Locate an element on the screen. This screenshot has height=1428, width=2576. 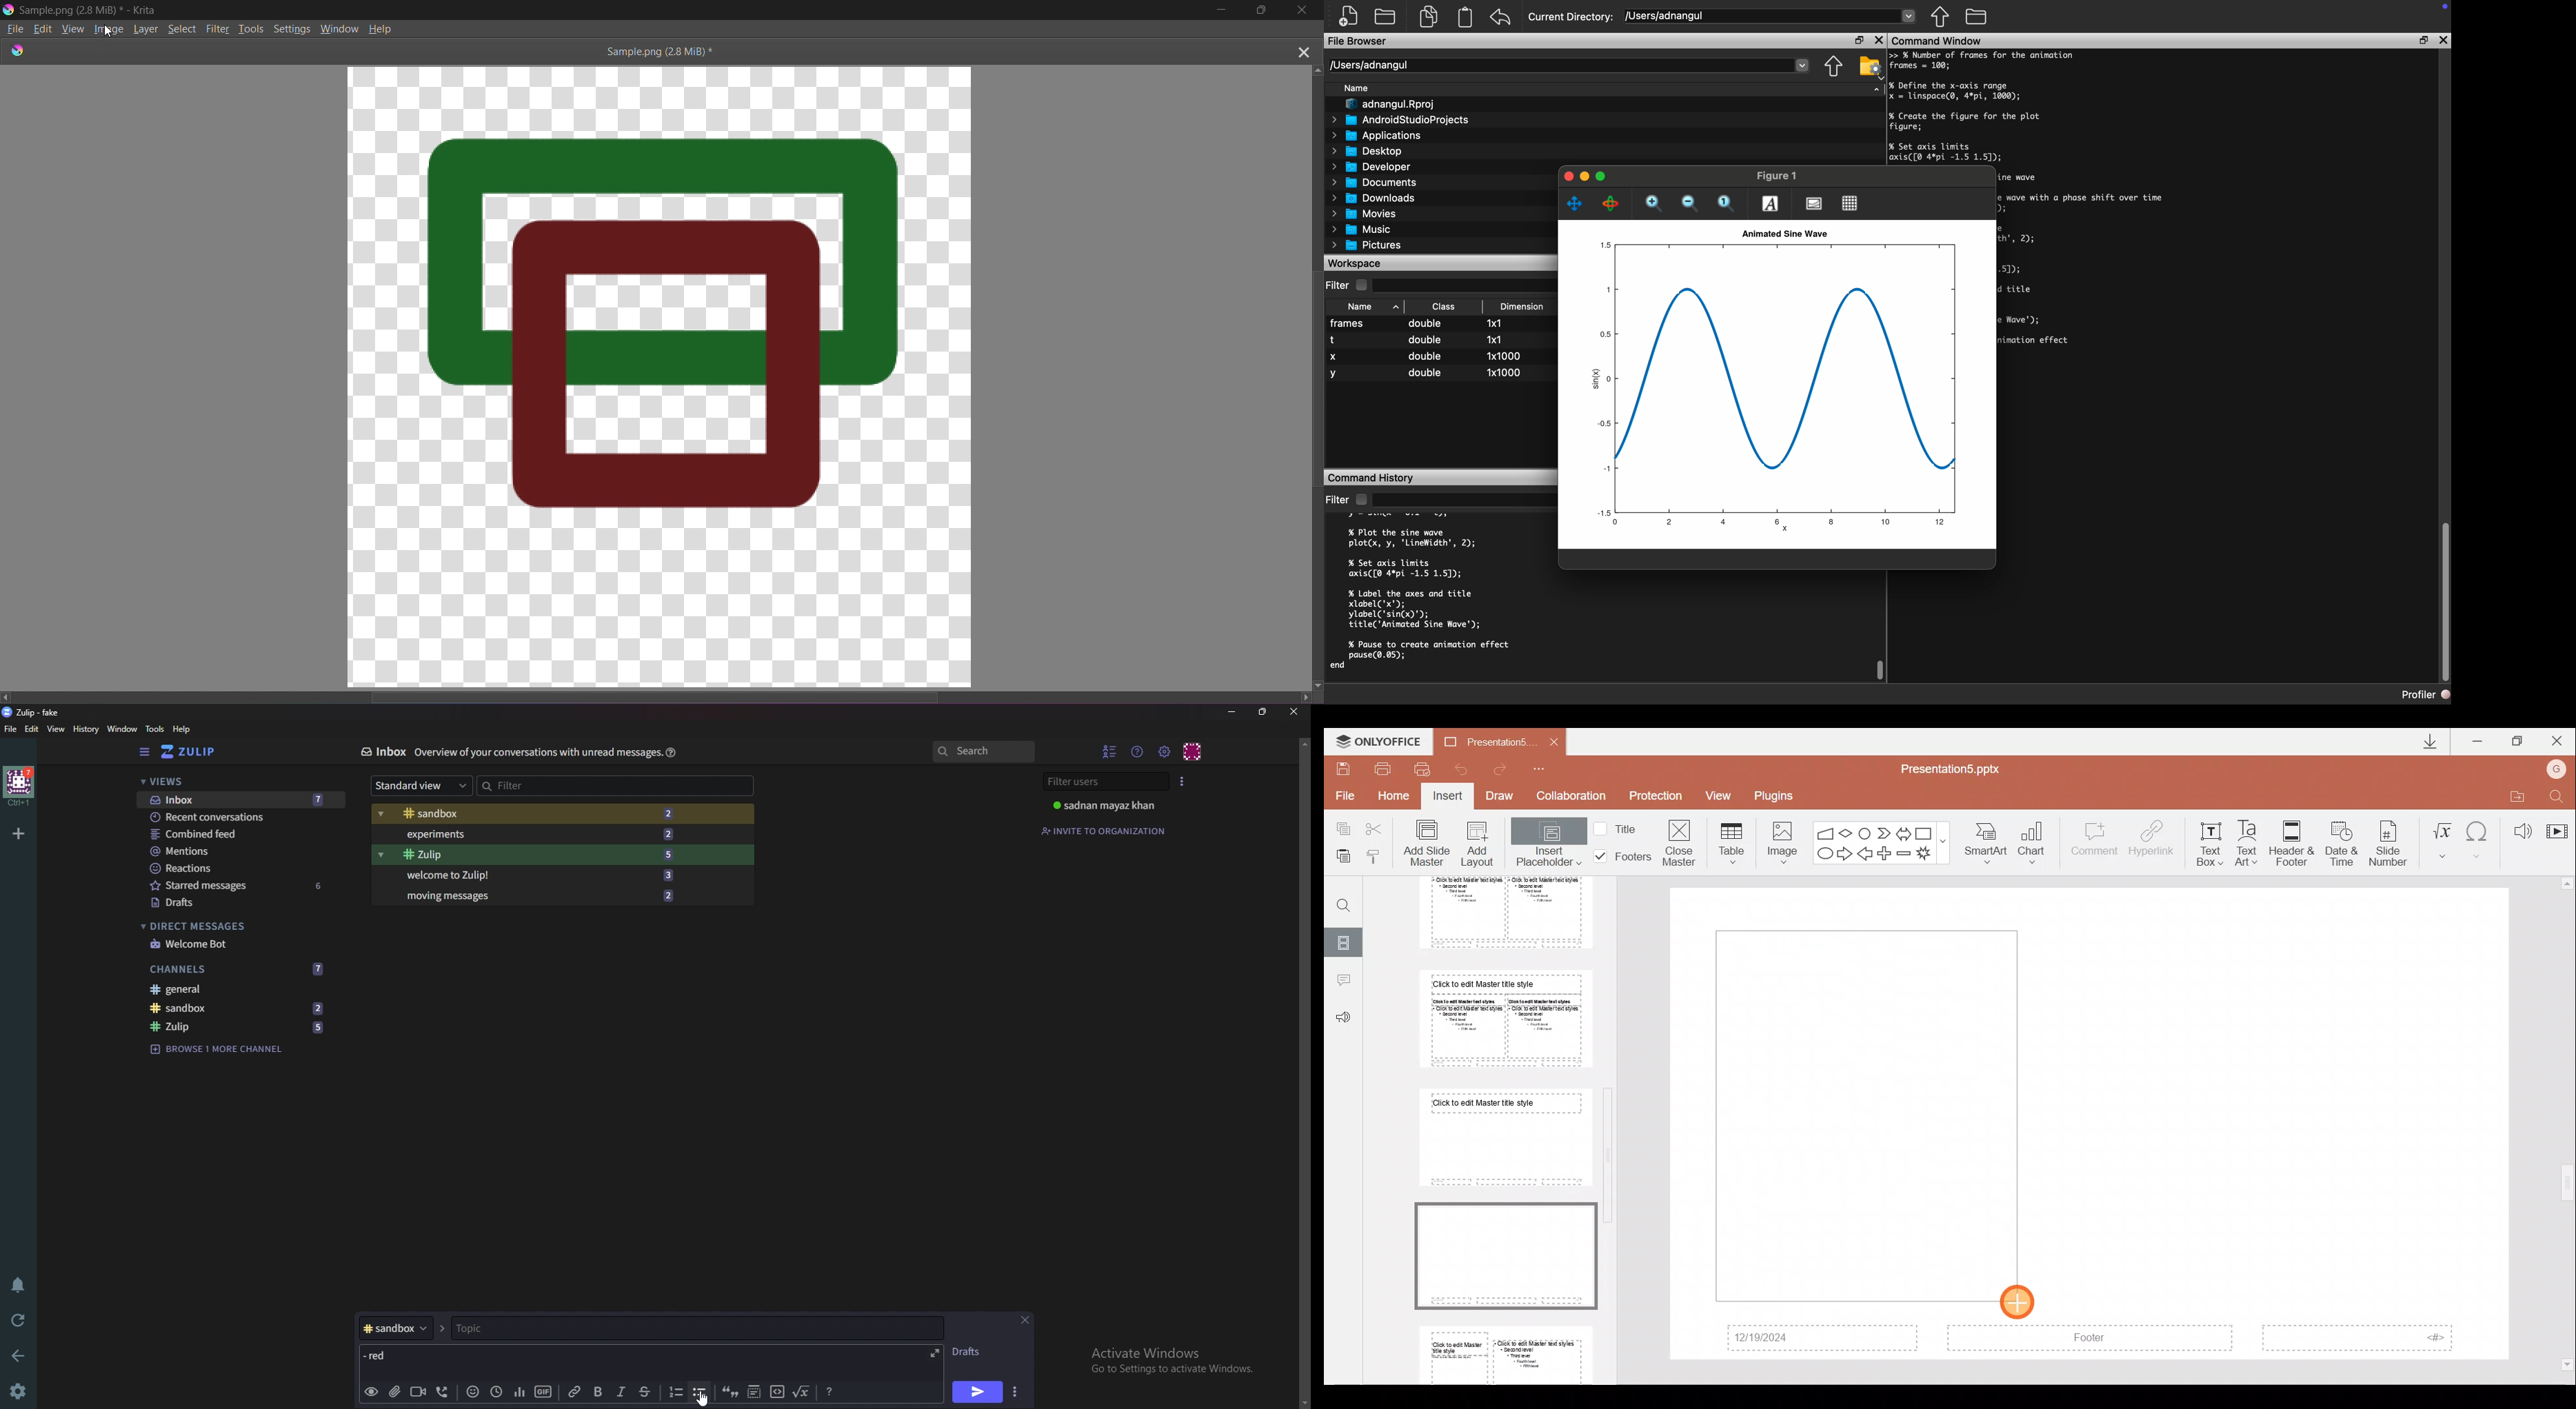
Redo is located at coordinates (1505, 769).